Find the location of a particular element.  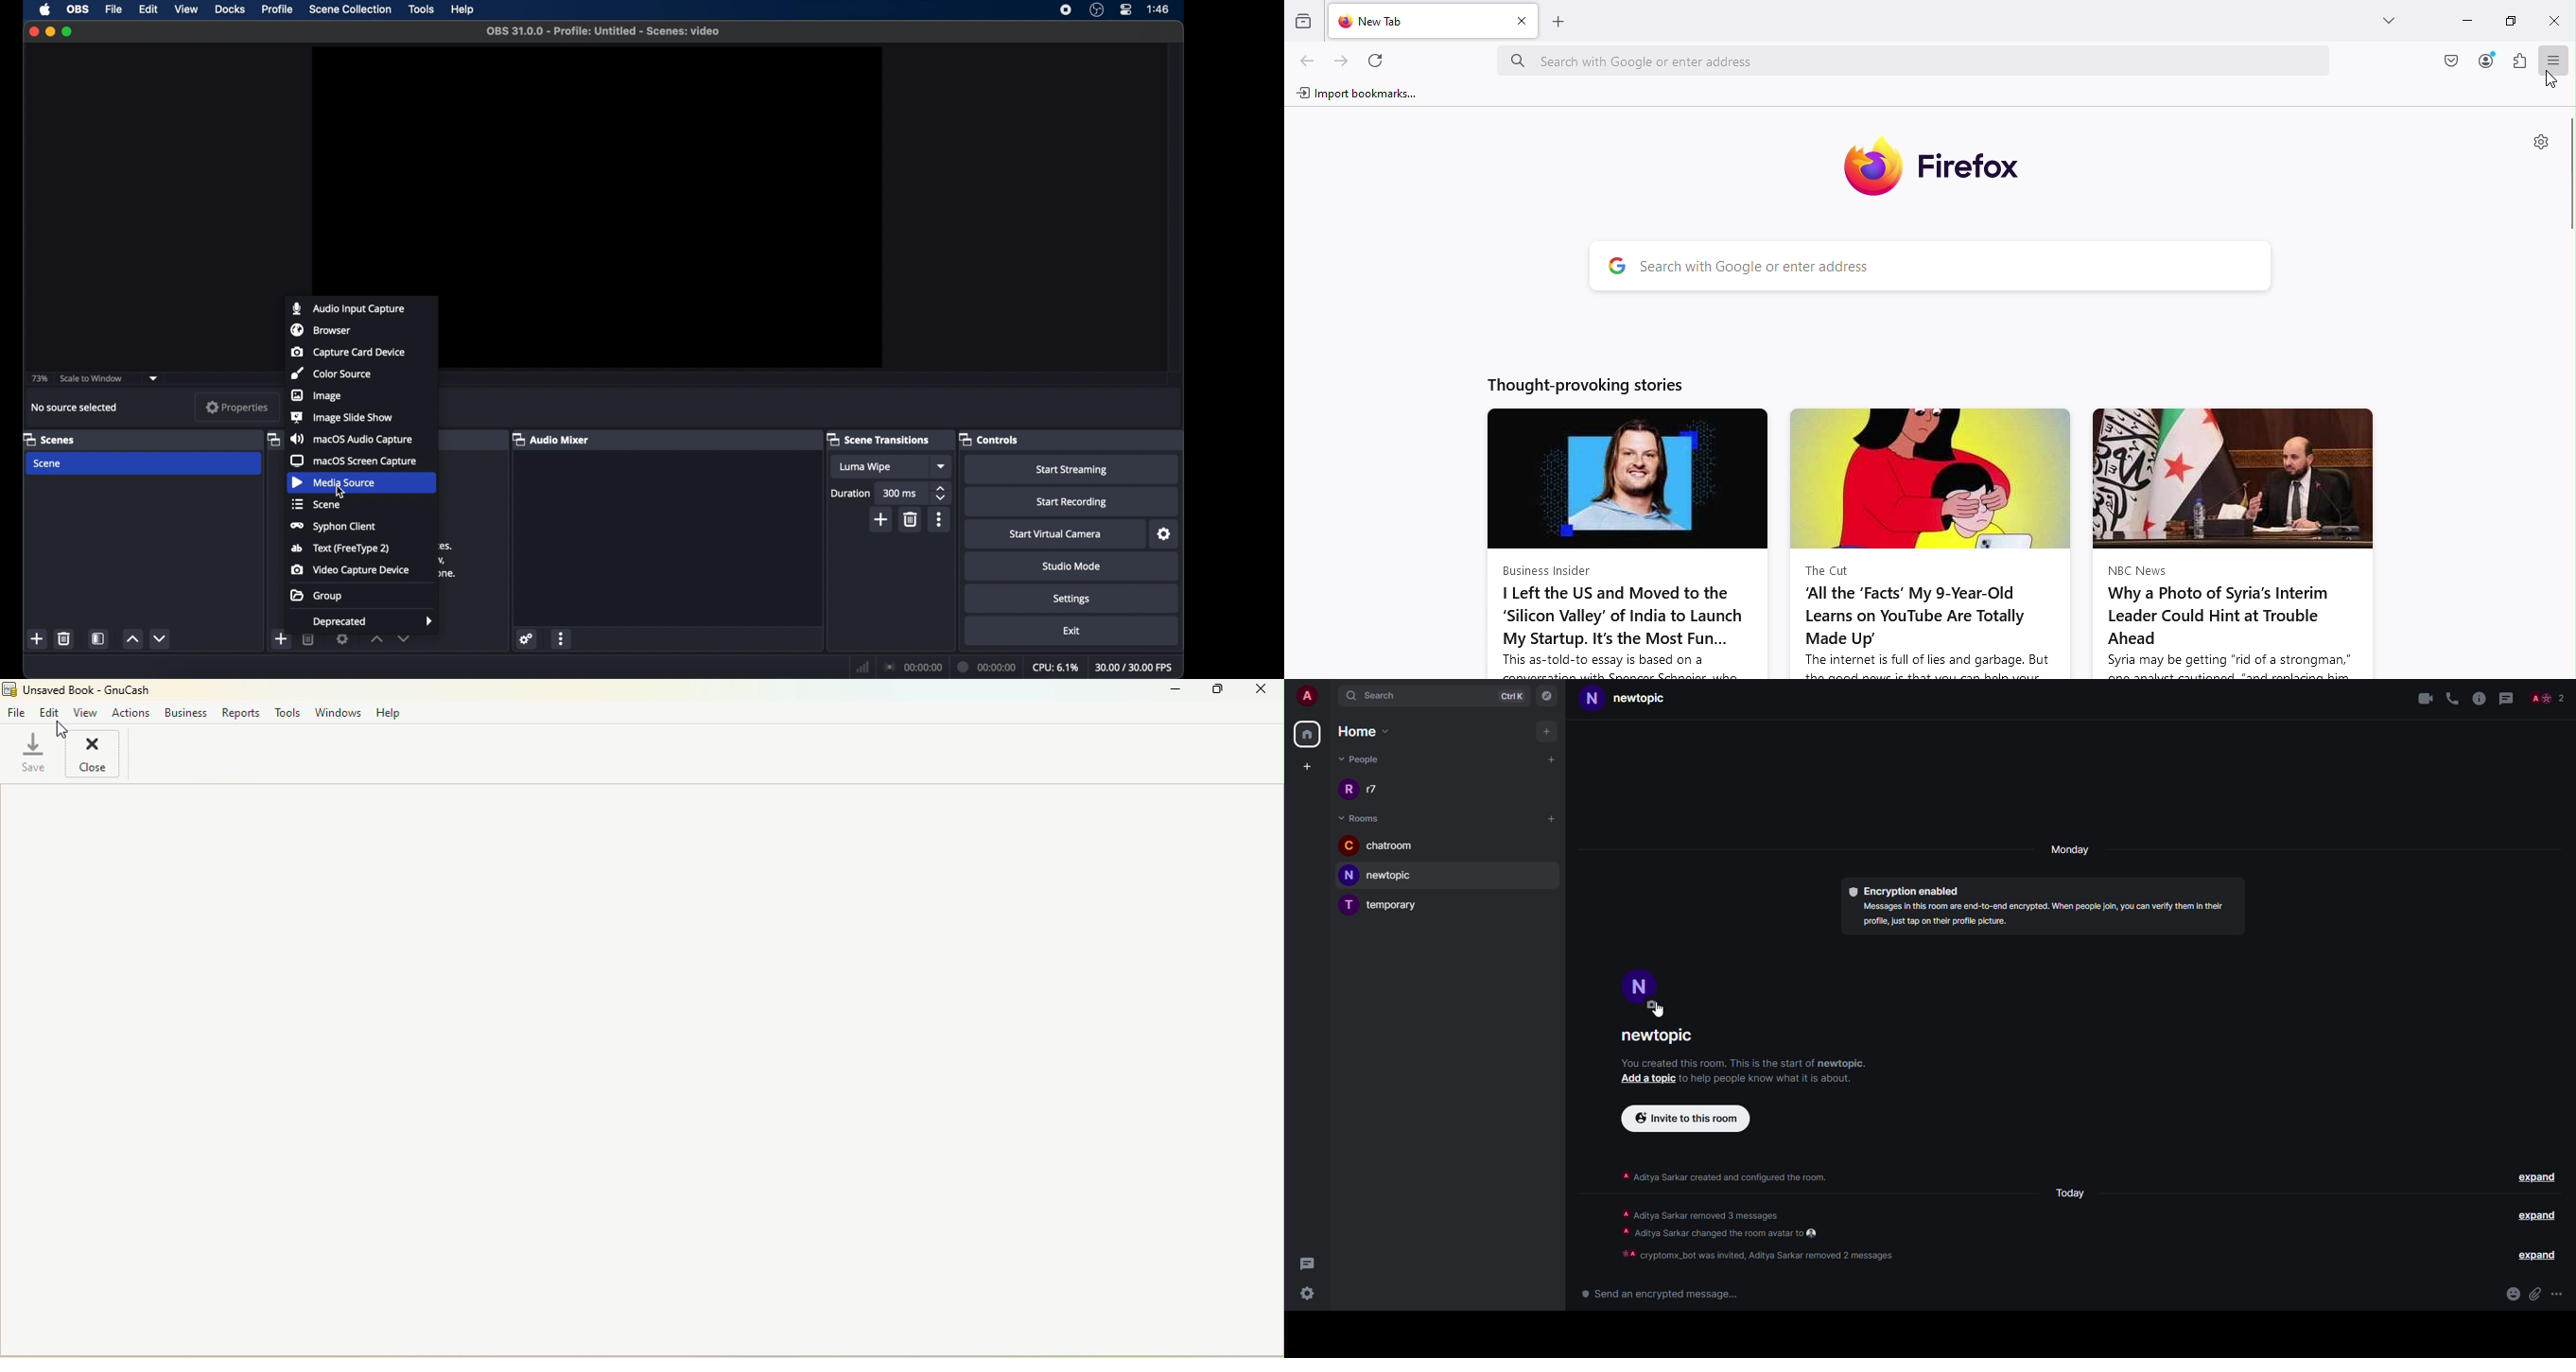

tools is located at coordinates (422, 8).